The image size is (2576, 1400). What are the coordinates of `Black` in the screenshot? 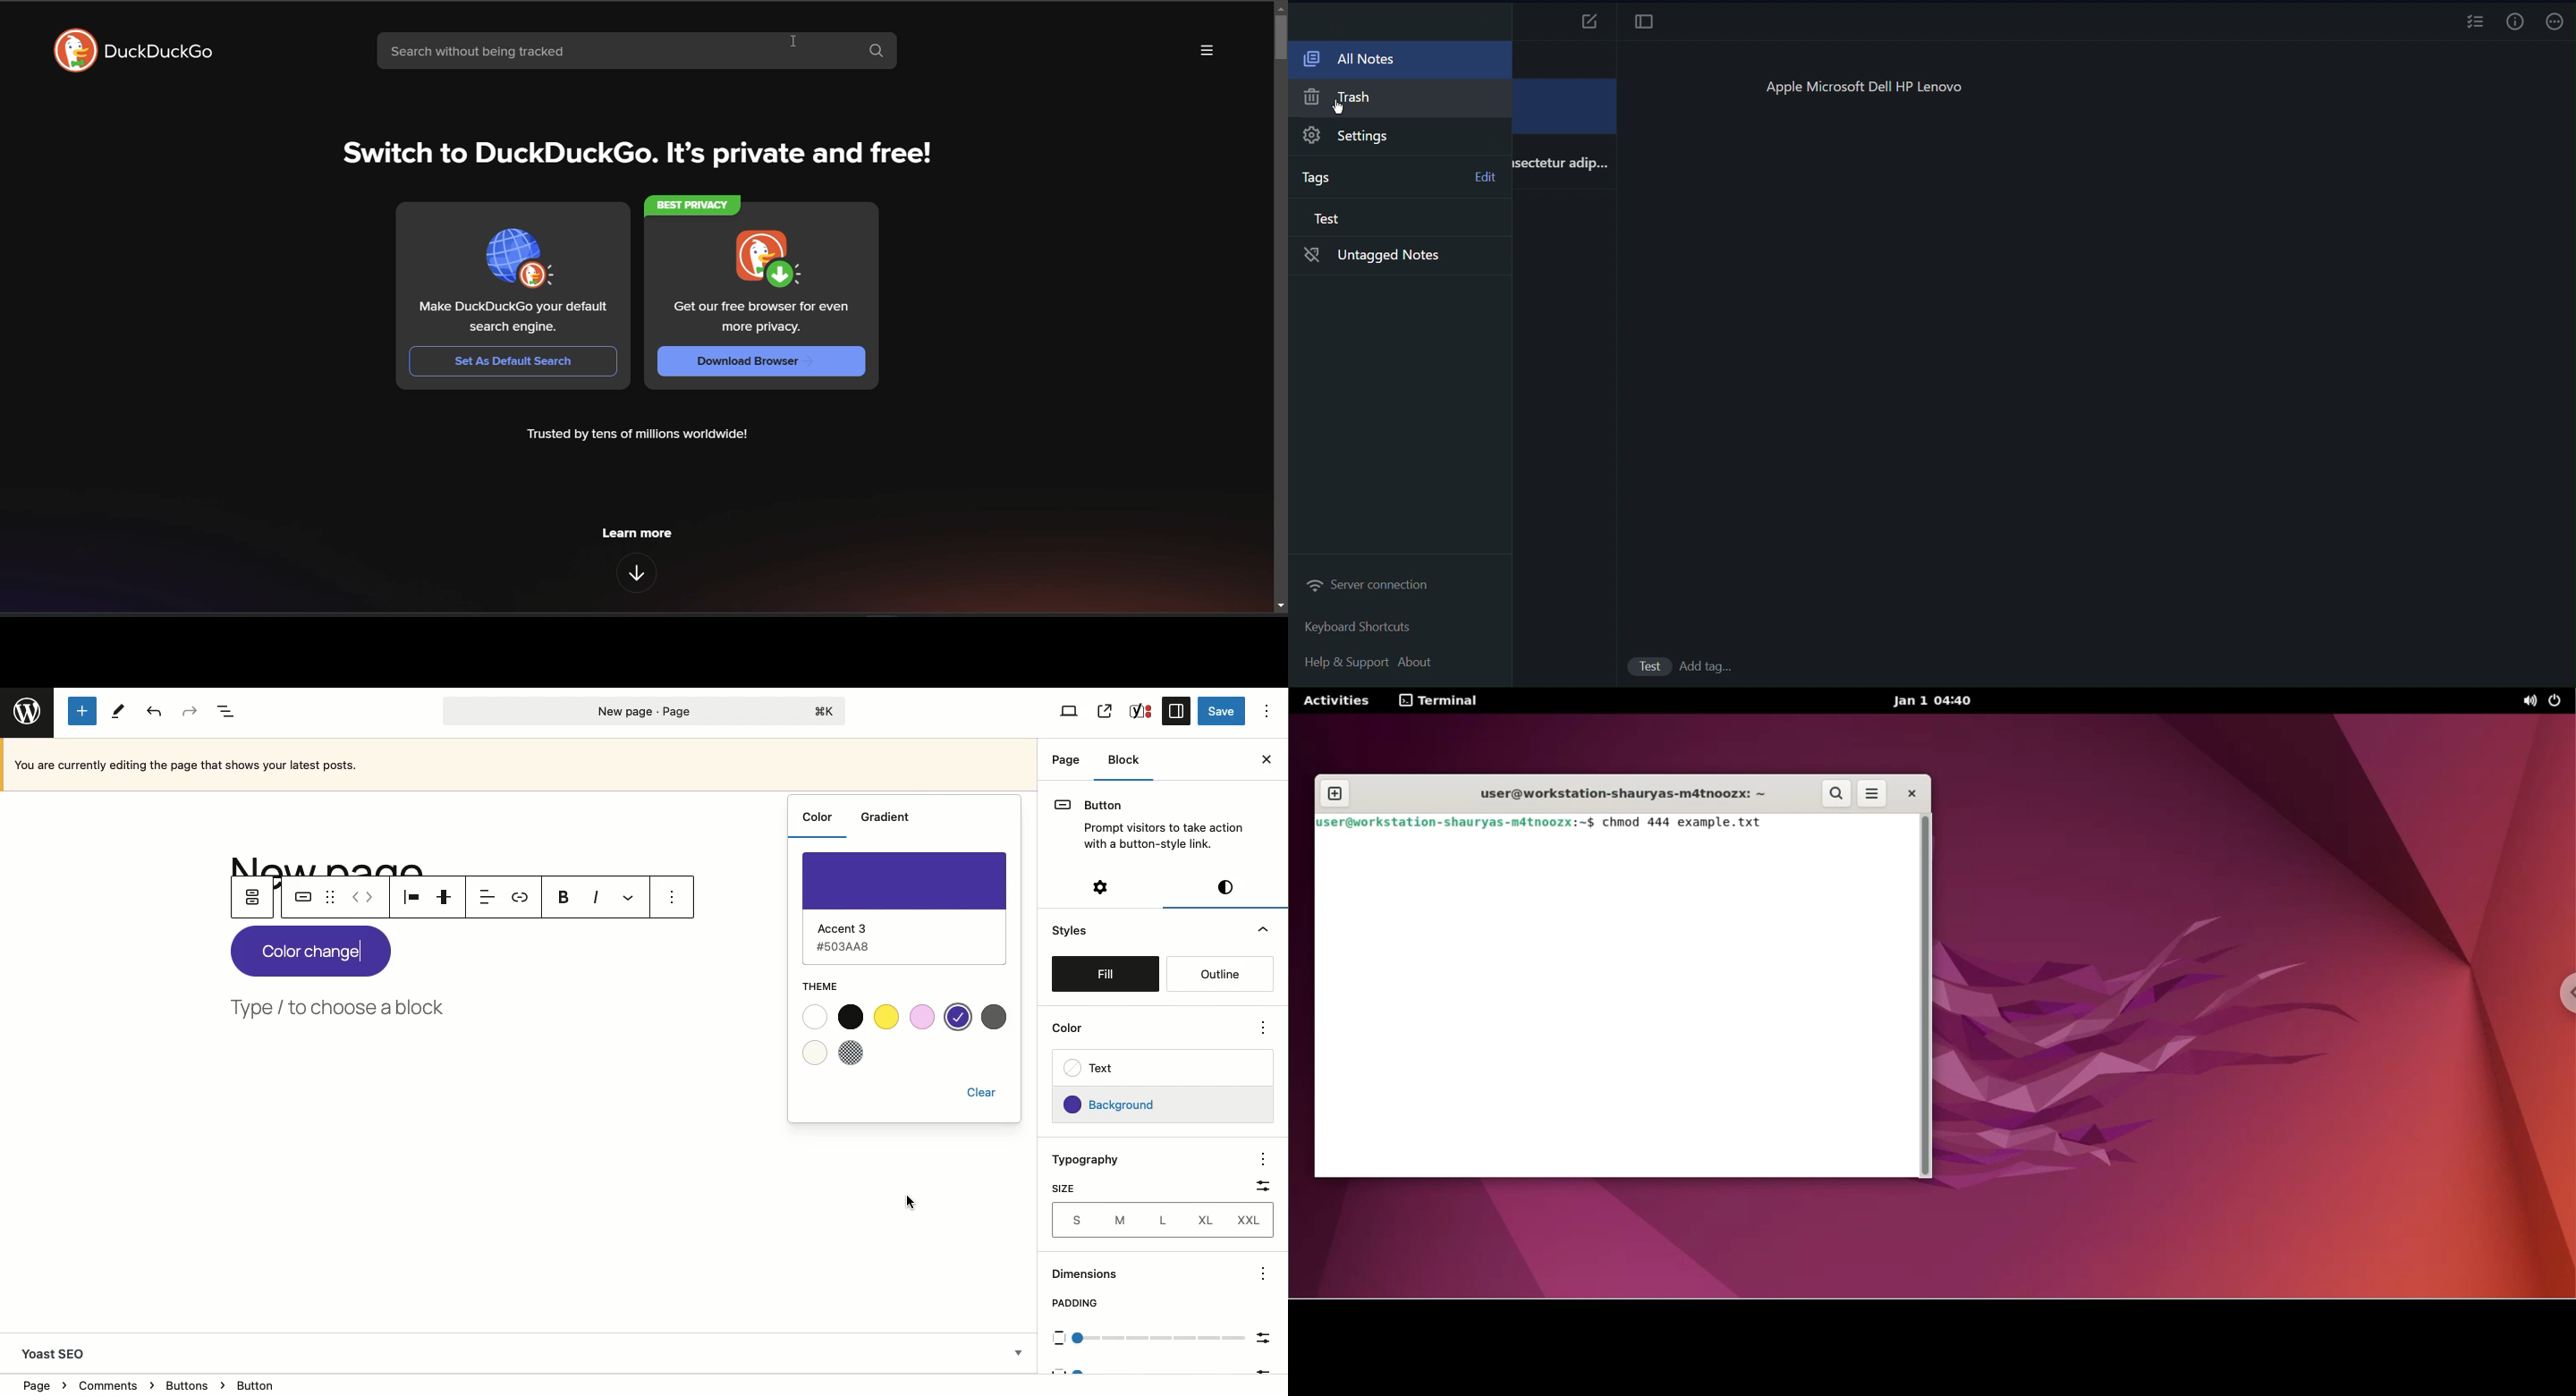 It's located at (852, 1017).